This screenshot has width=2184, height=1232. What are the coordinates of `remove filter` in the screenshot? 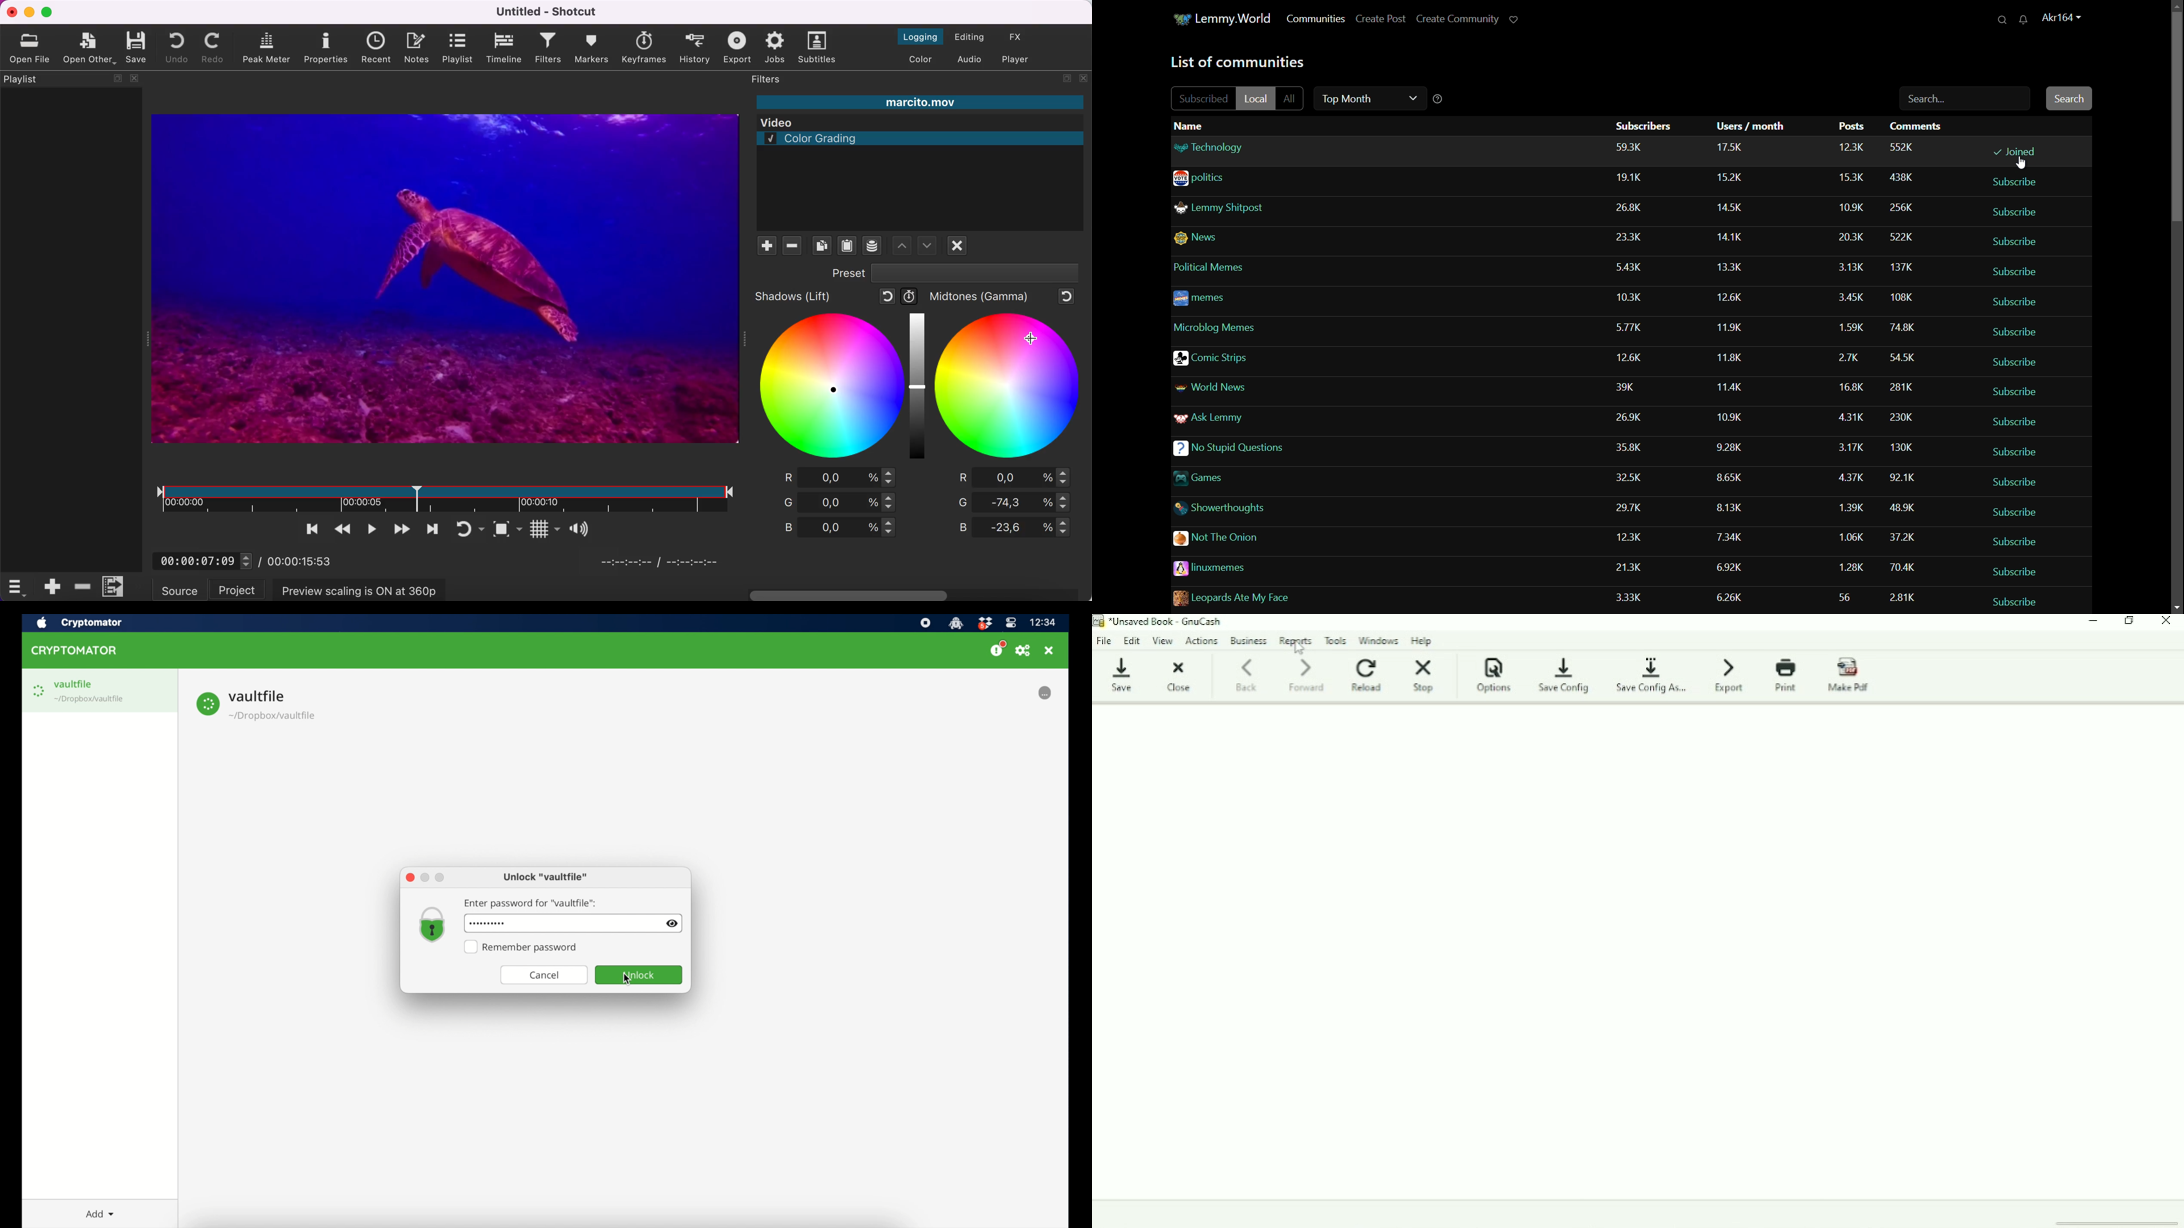 It's located at (794, 247).